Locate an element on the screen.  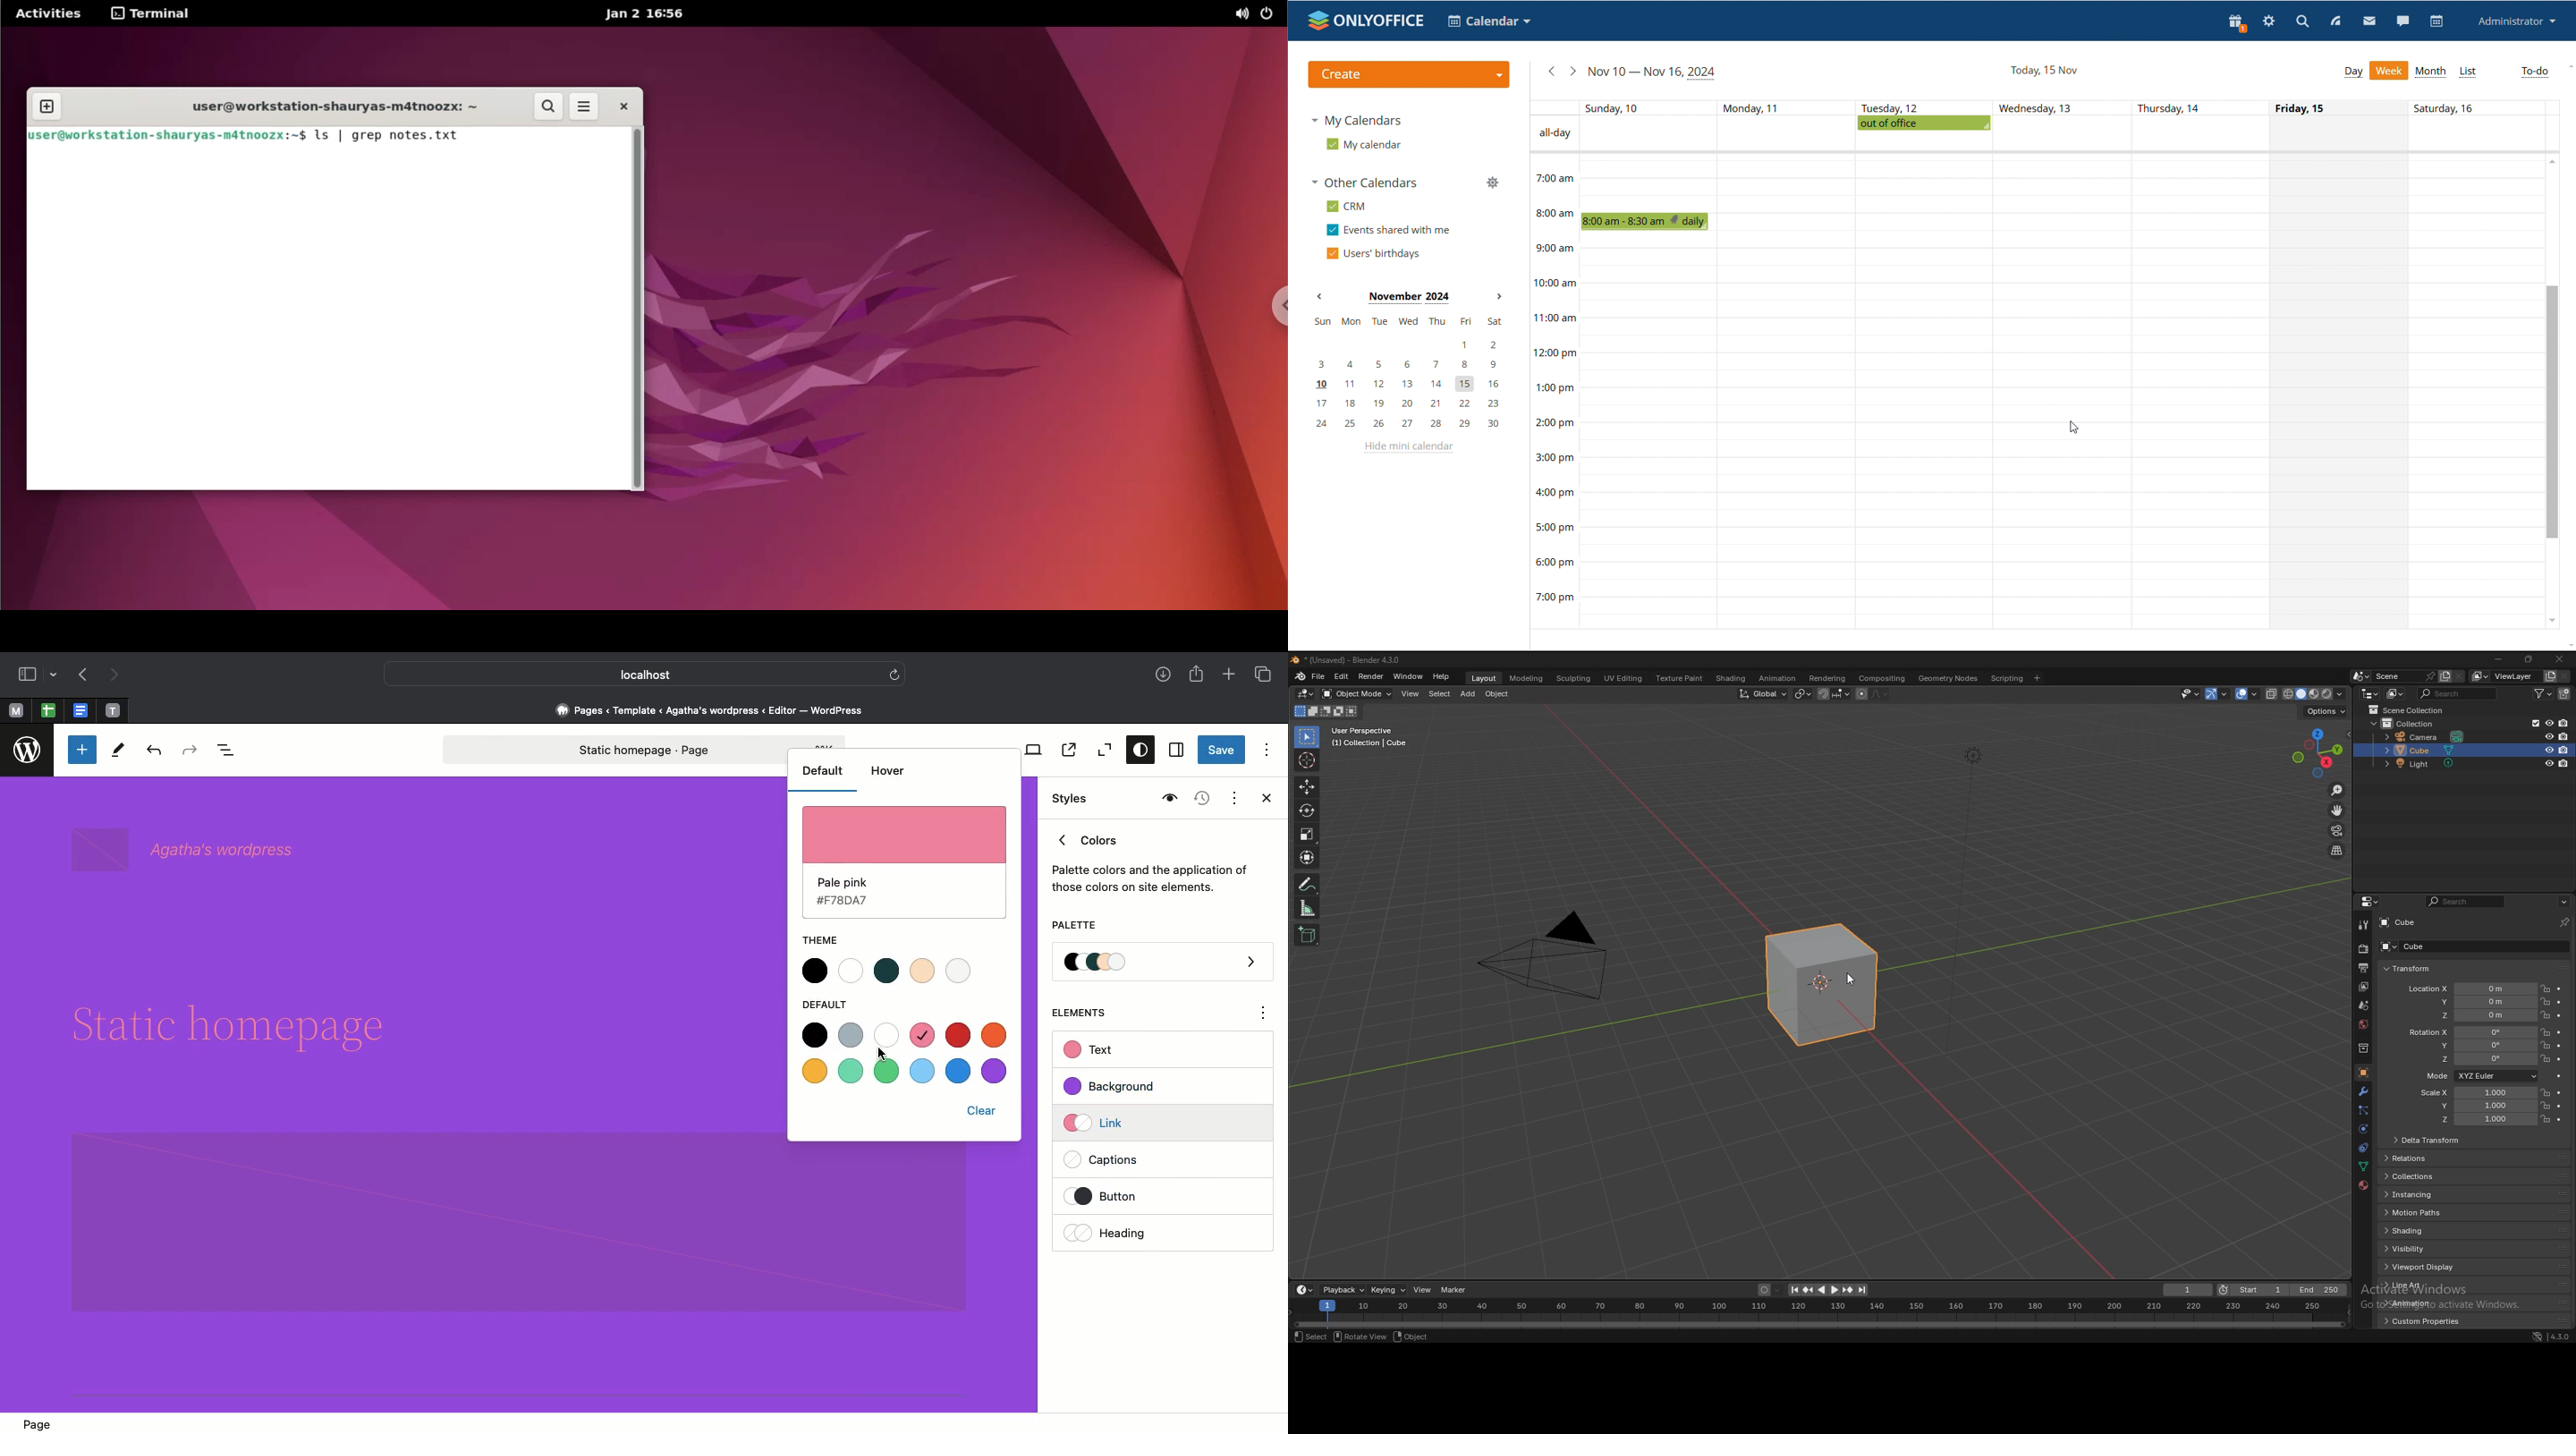
options is located at coordinates (2563, 901).